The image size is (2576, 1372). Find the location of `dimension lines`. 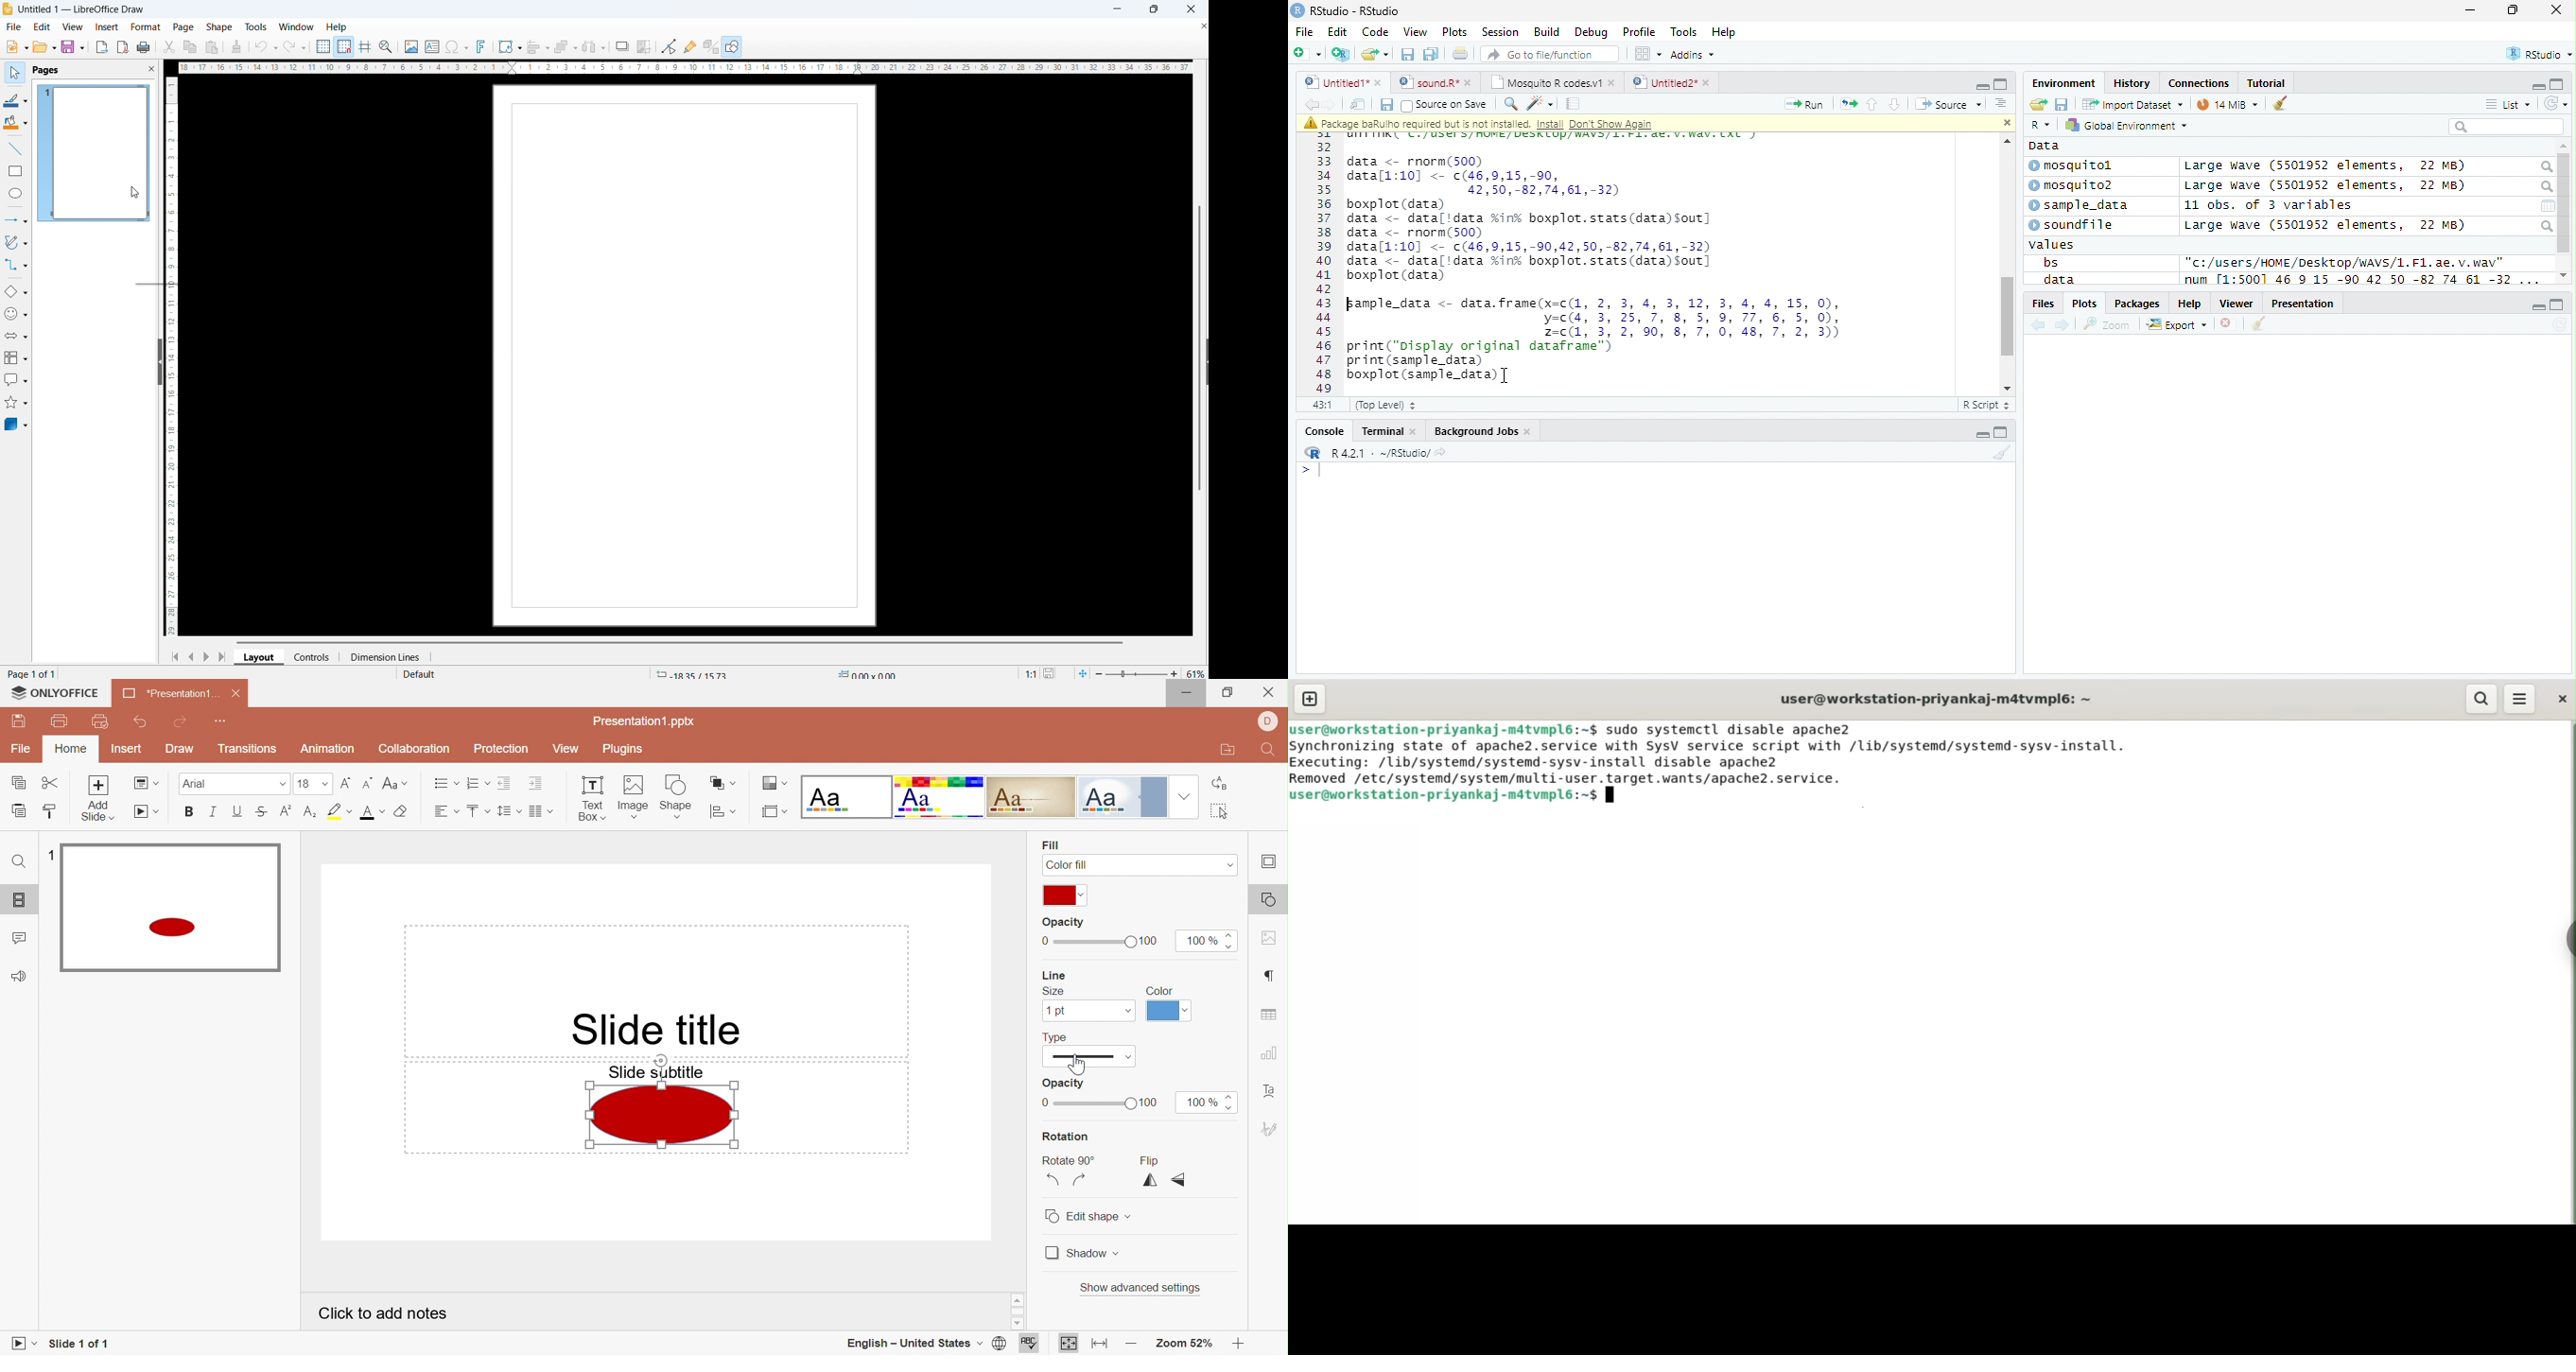

dimension lines is located at coordinates (381, 657).